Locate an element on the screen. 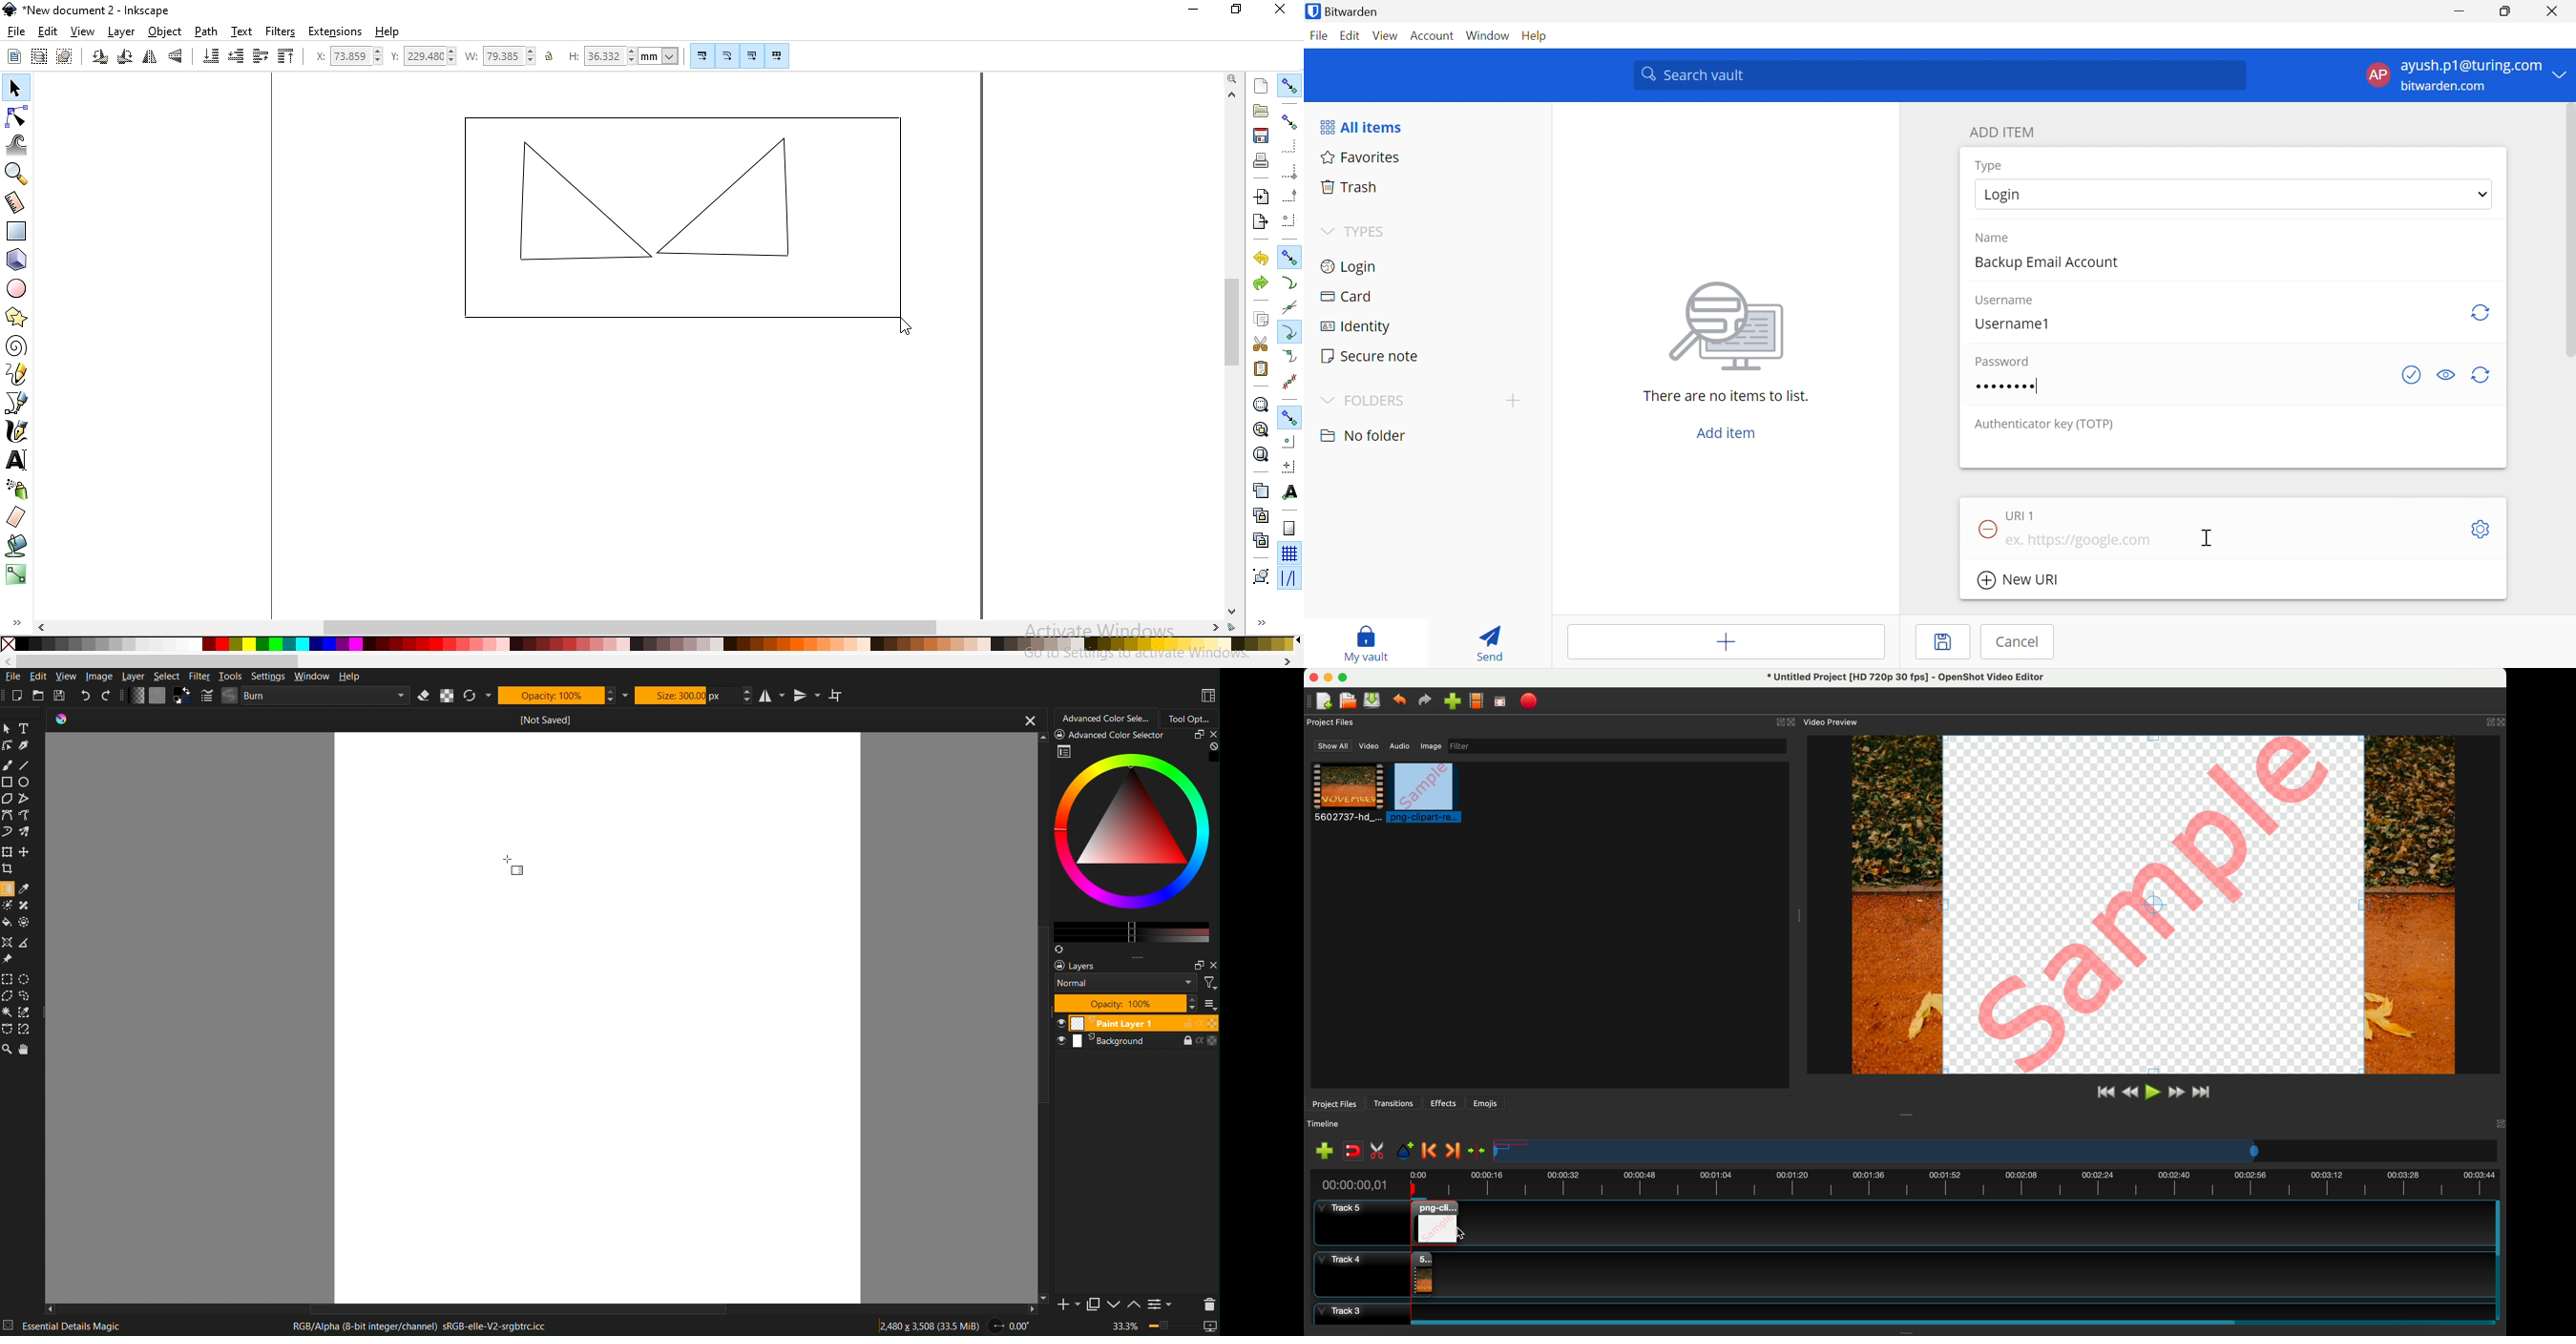 This screenshot has height=1344, width=2576. Minimize is located at coordinates (2459, 11).